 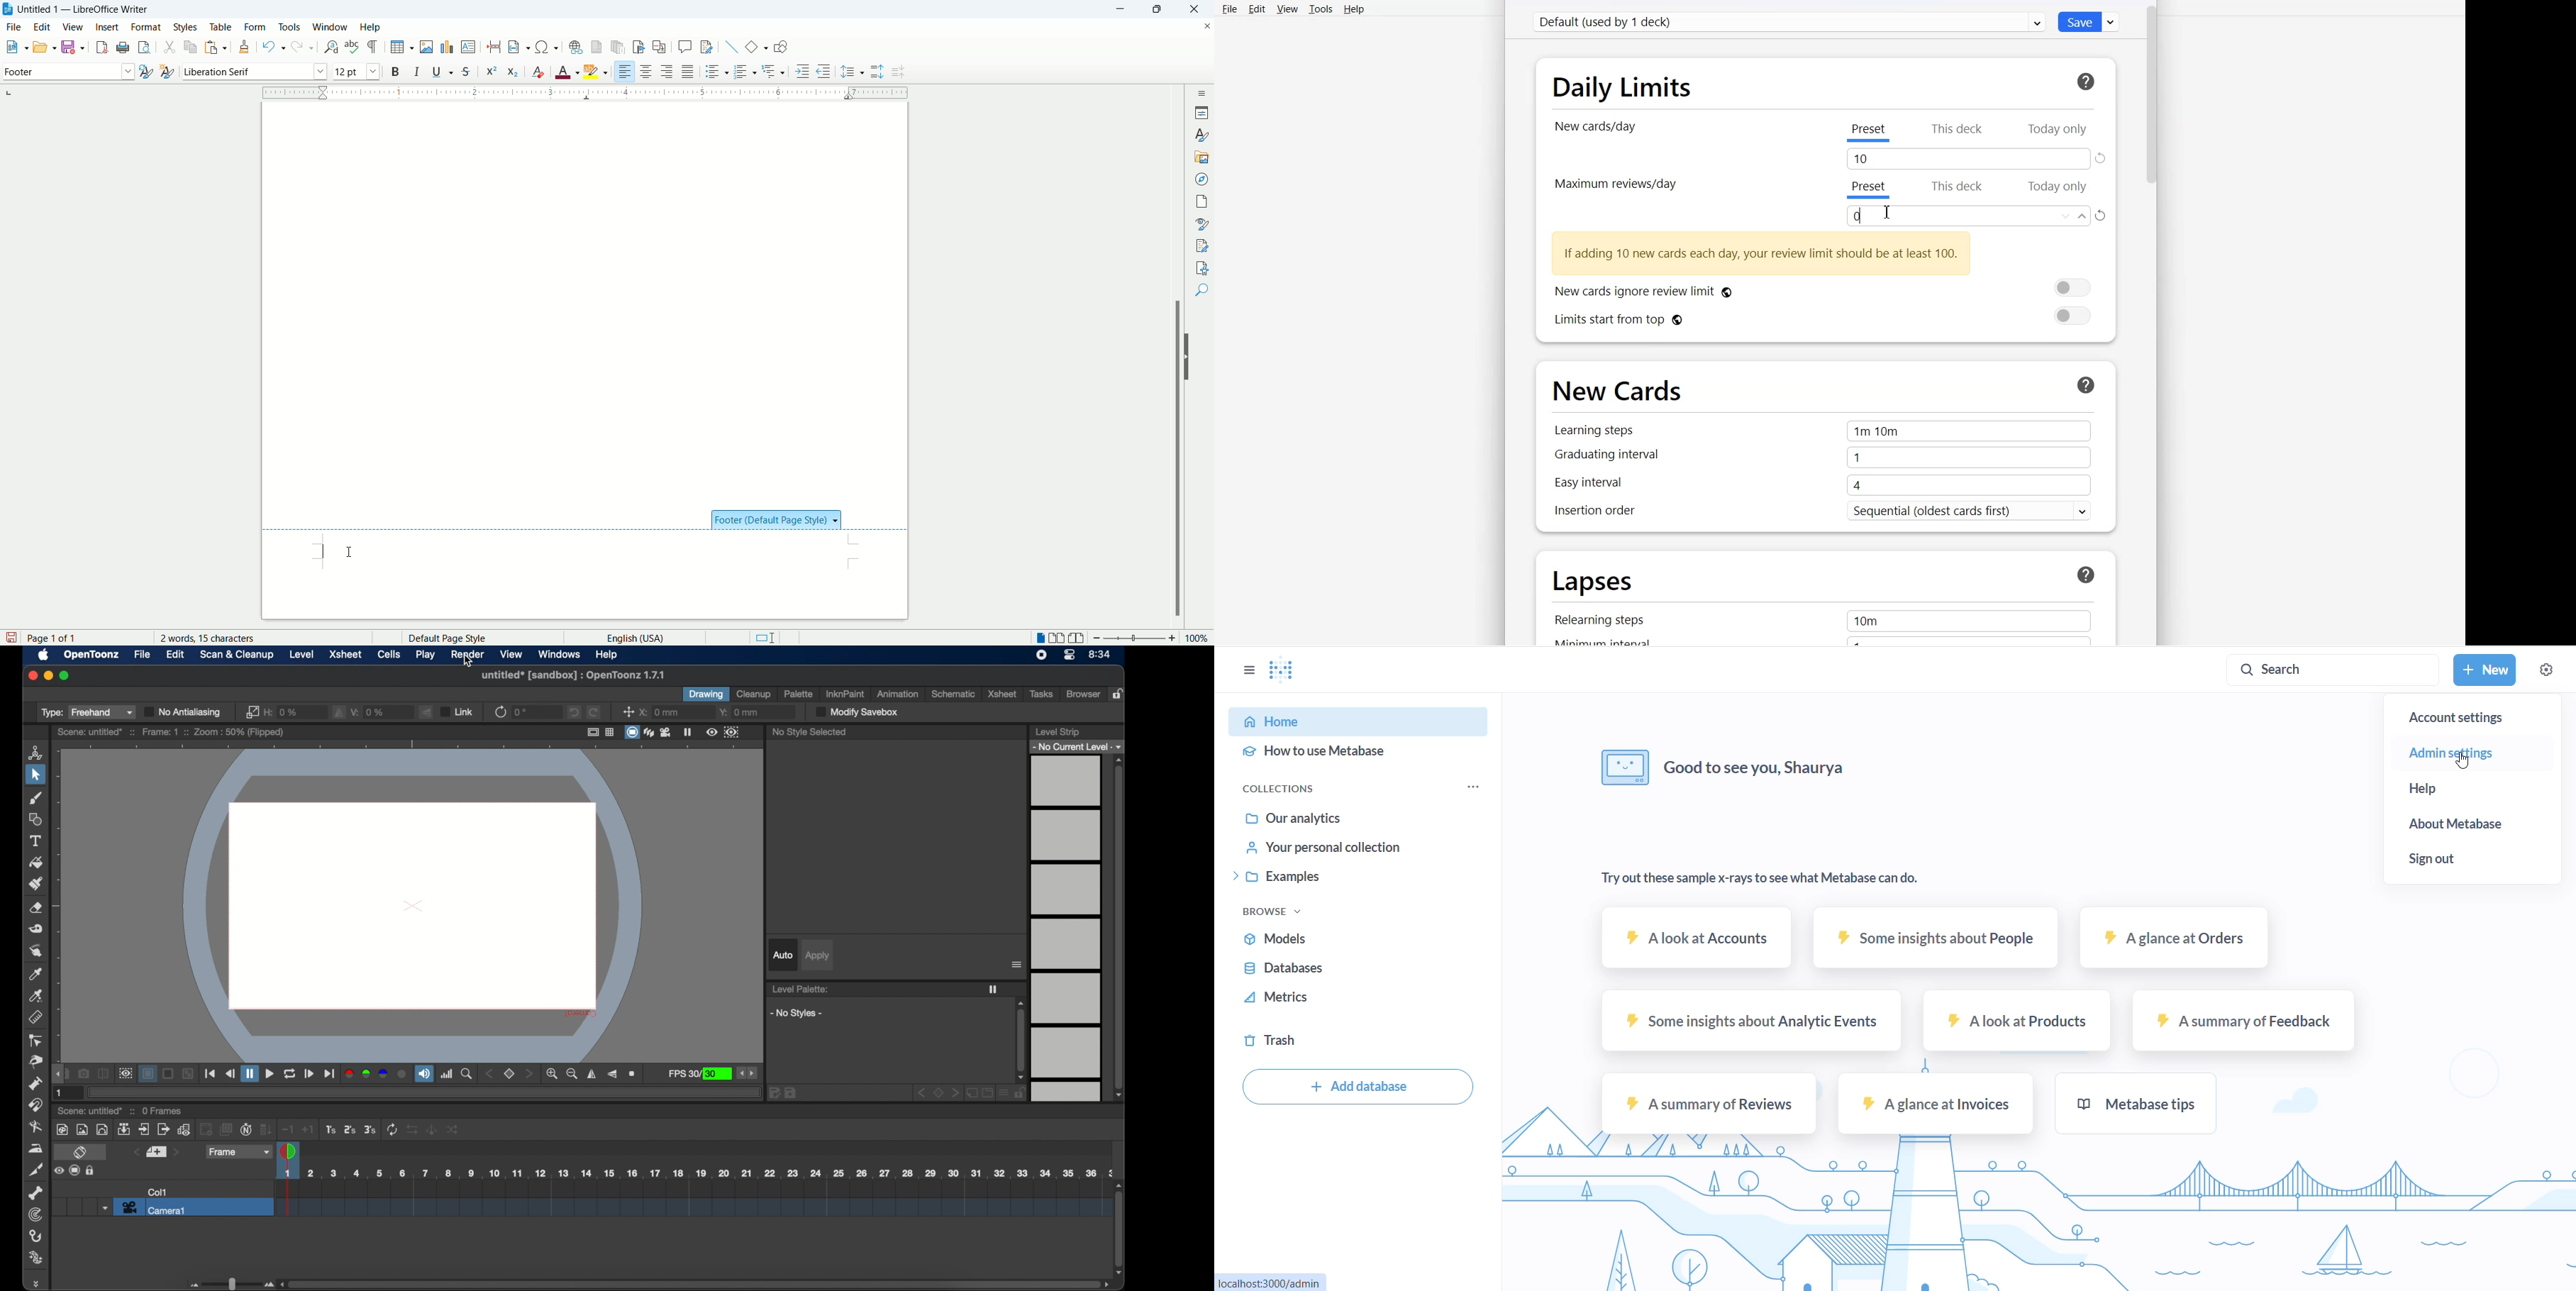 I want to click on maximize, so click(x=65, y=675).